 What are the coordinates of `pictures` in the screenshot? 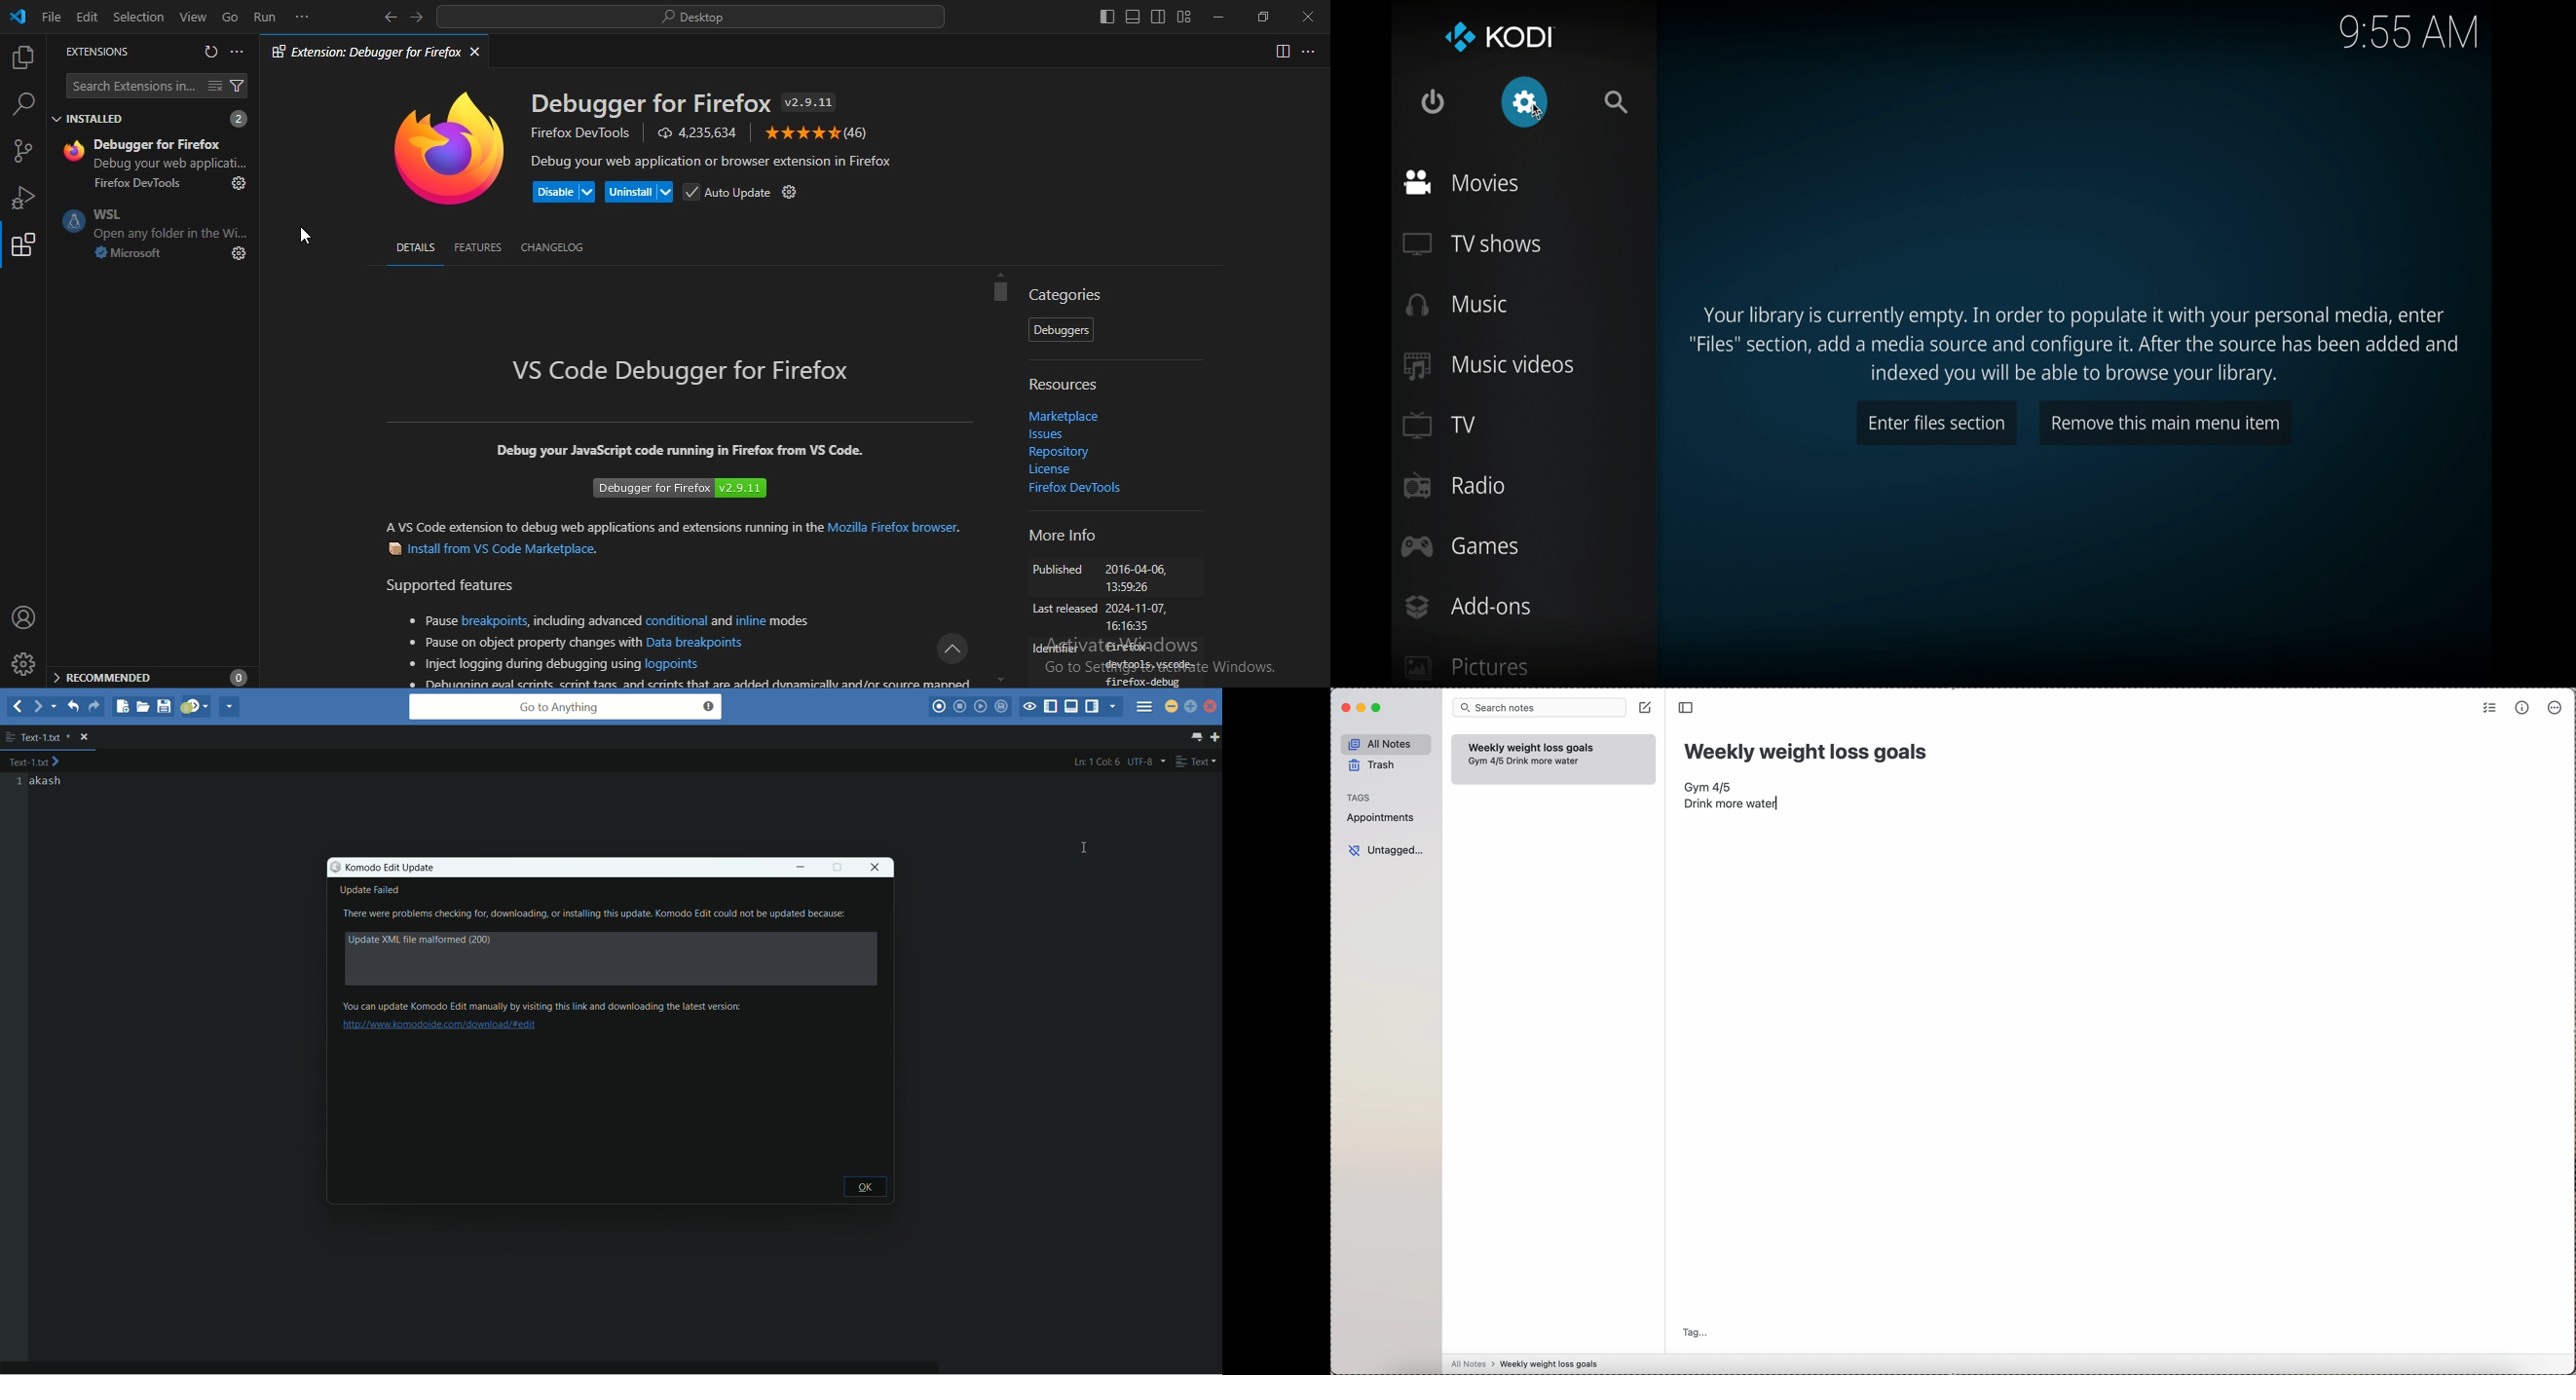 It's located at (1467, 669).